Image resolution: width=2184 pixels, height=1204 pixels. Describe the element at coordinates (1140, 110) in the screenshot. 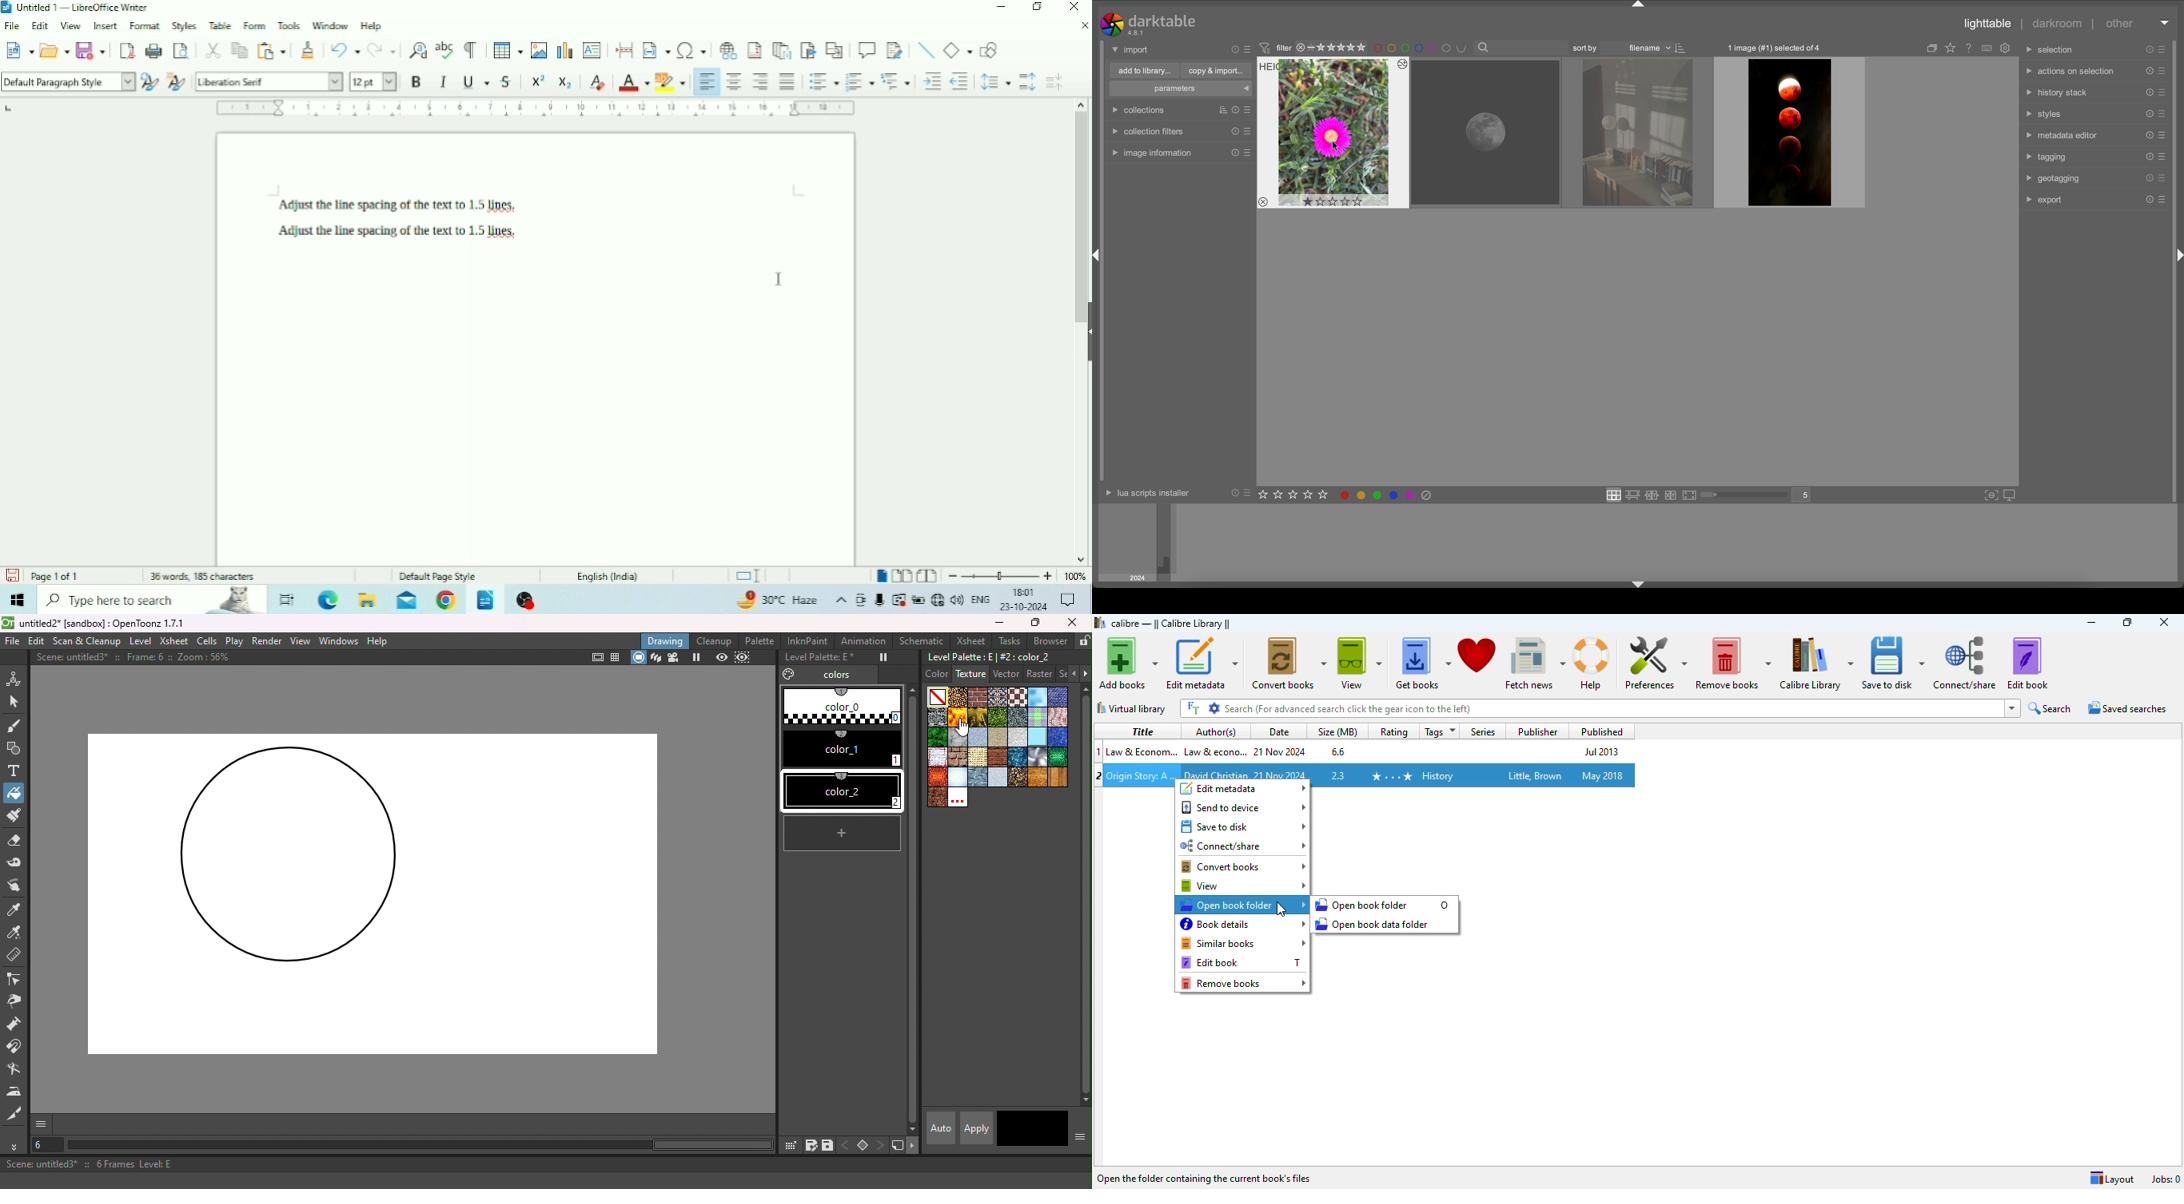

I see `collections` at that location.